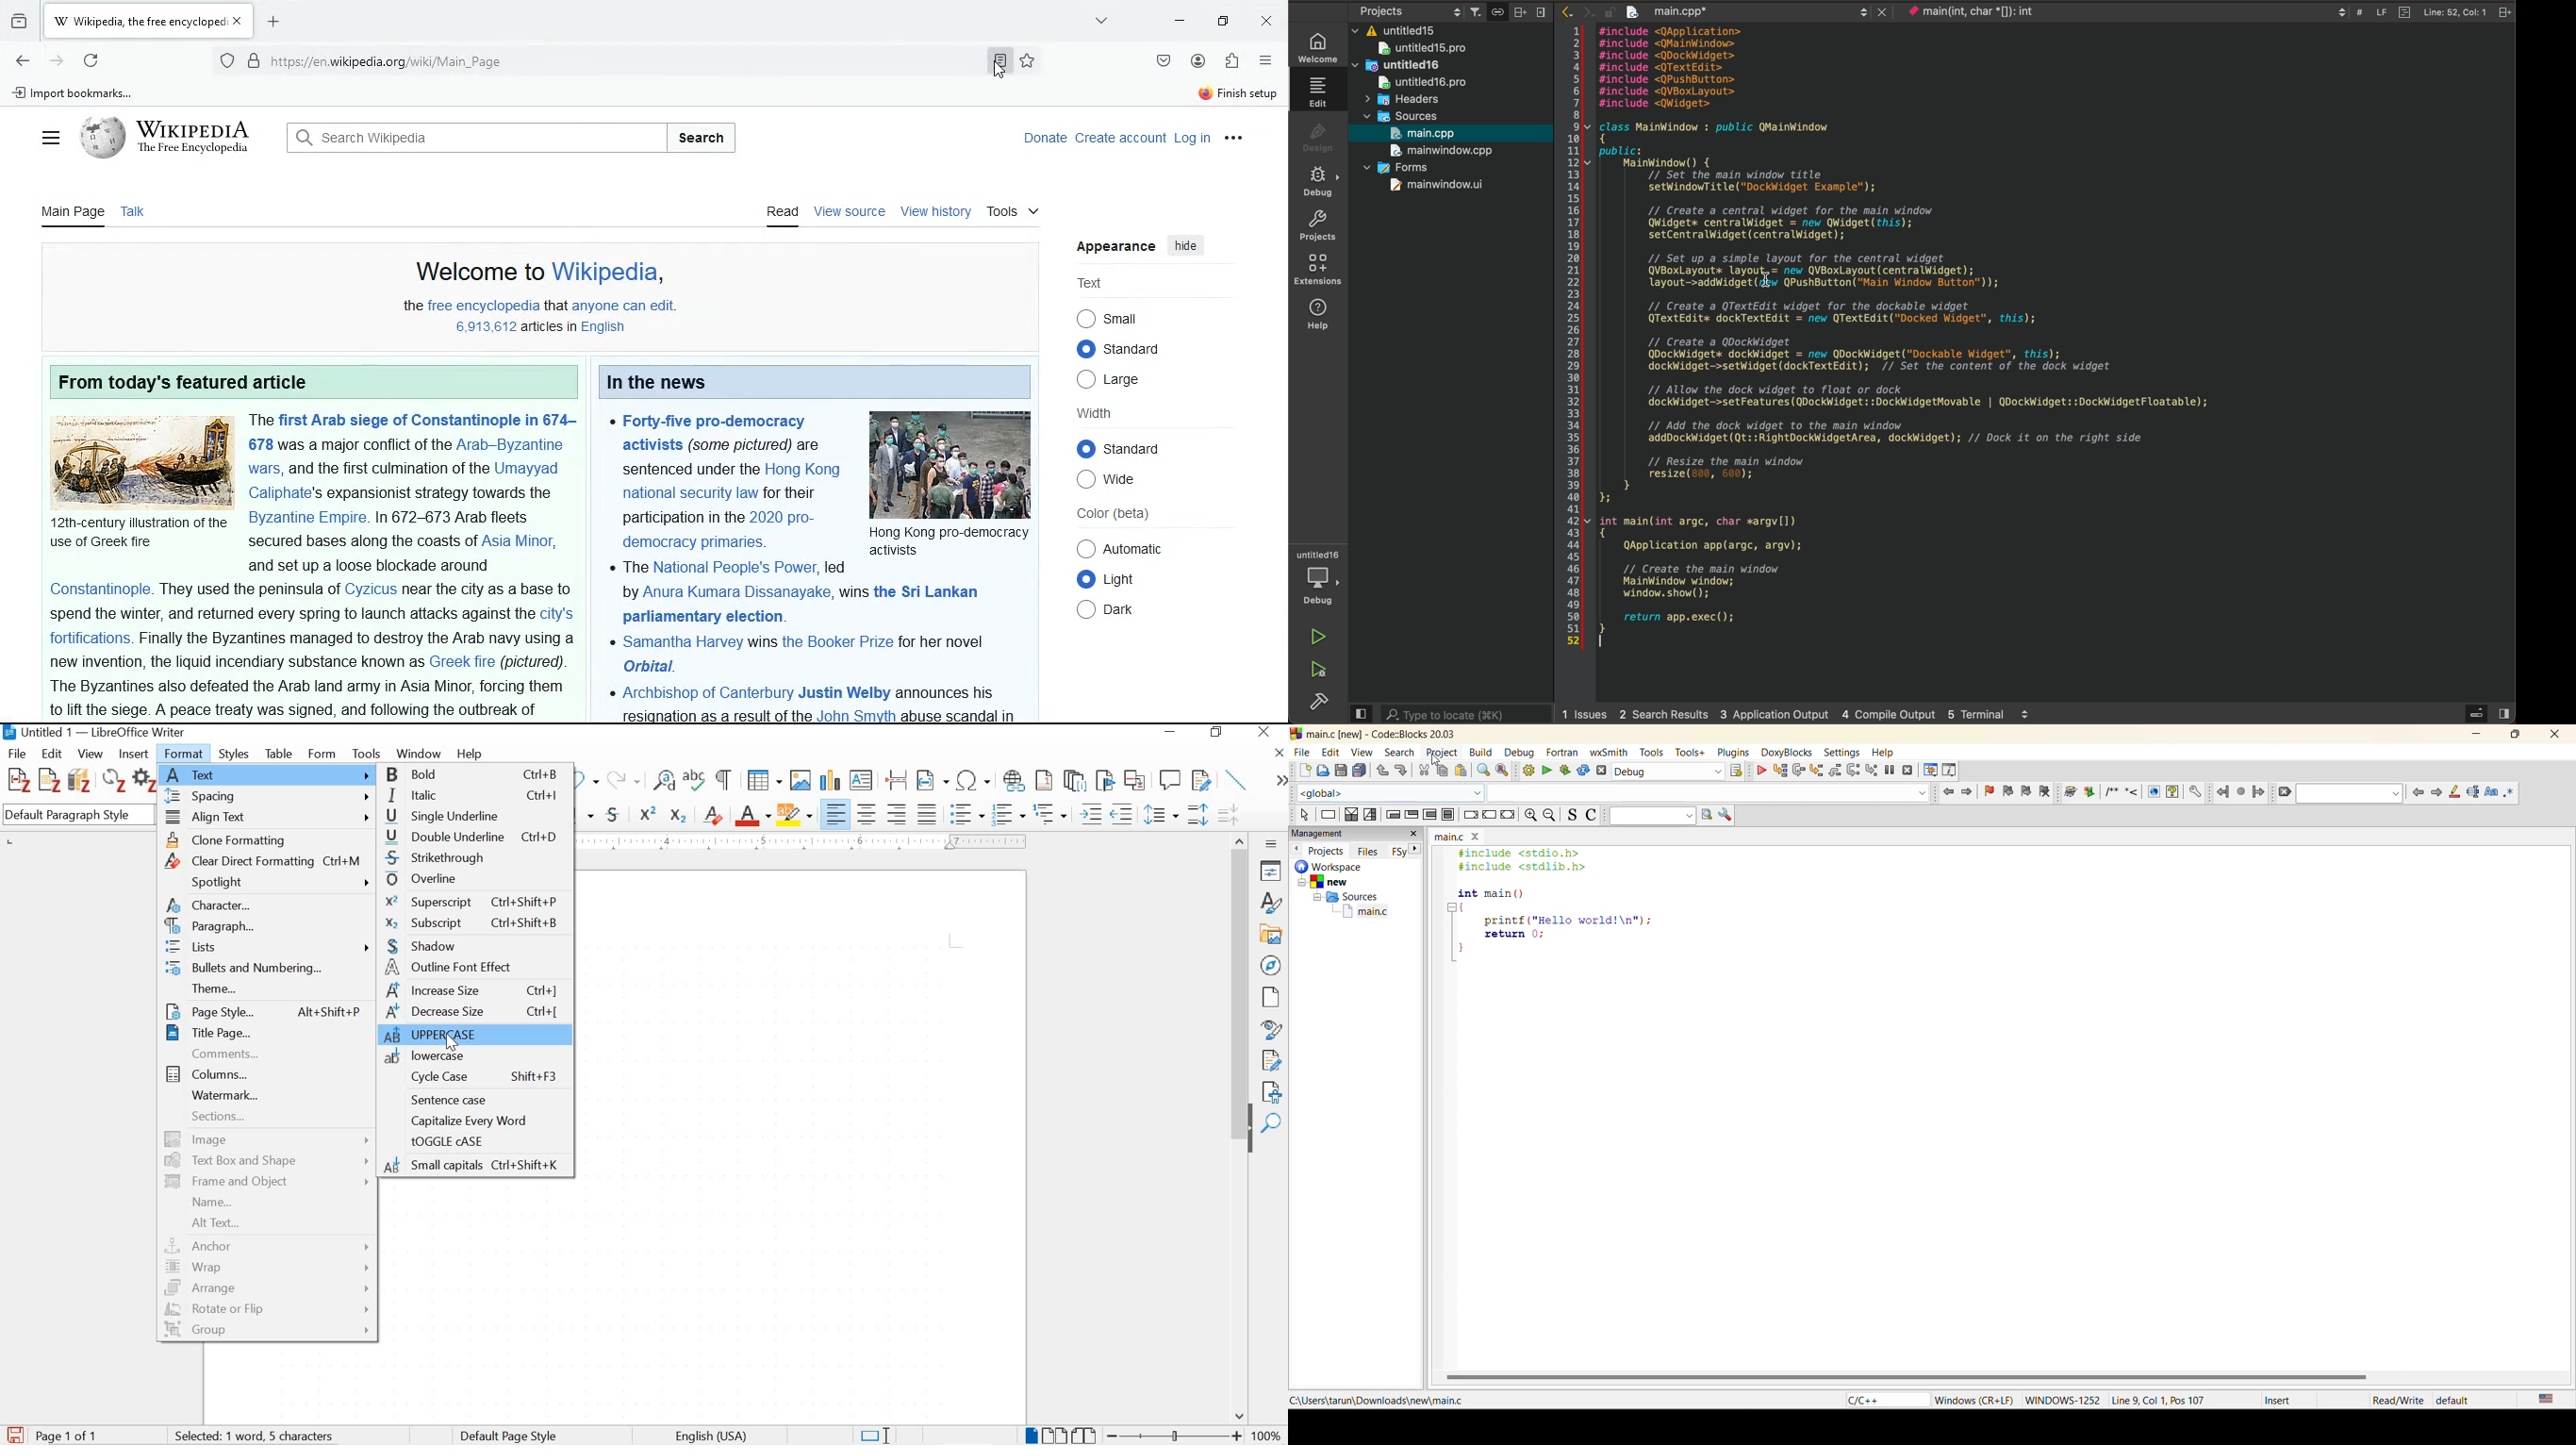 This screenshot has height=1456, width=2576. Describe the element at coordinates (1317, 223) in the screenshot. I see `projects` at that location.